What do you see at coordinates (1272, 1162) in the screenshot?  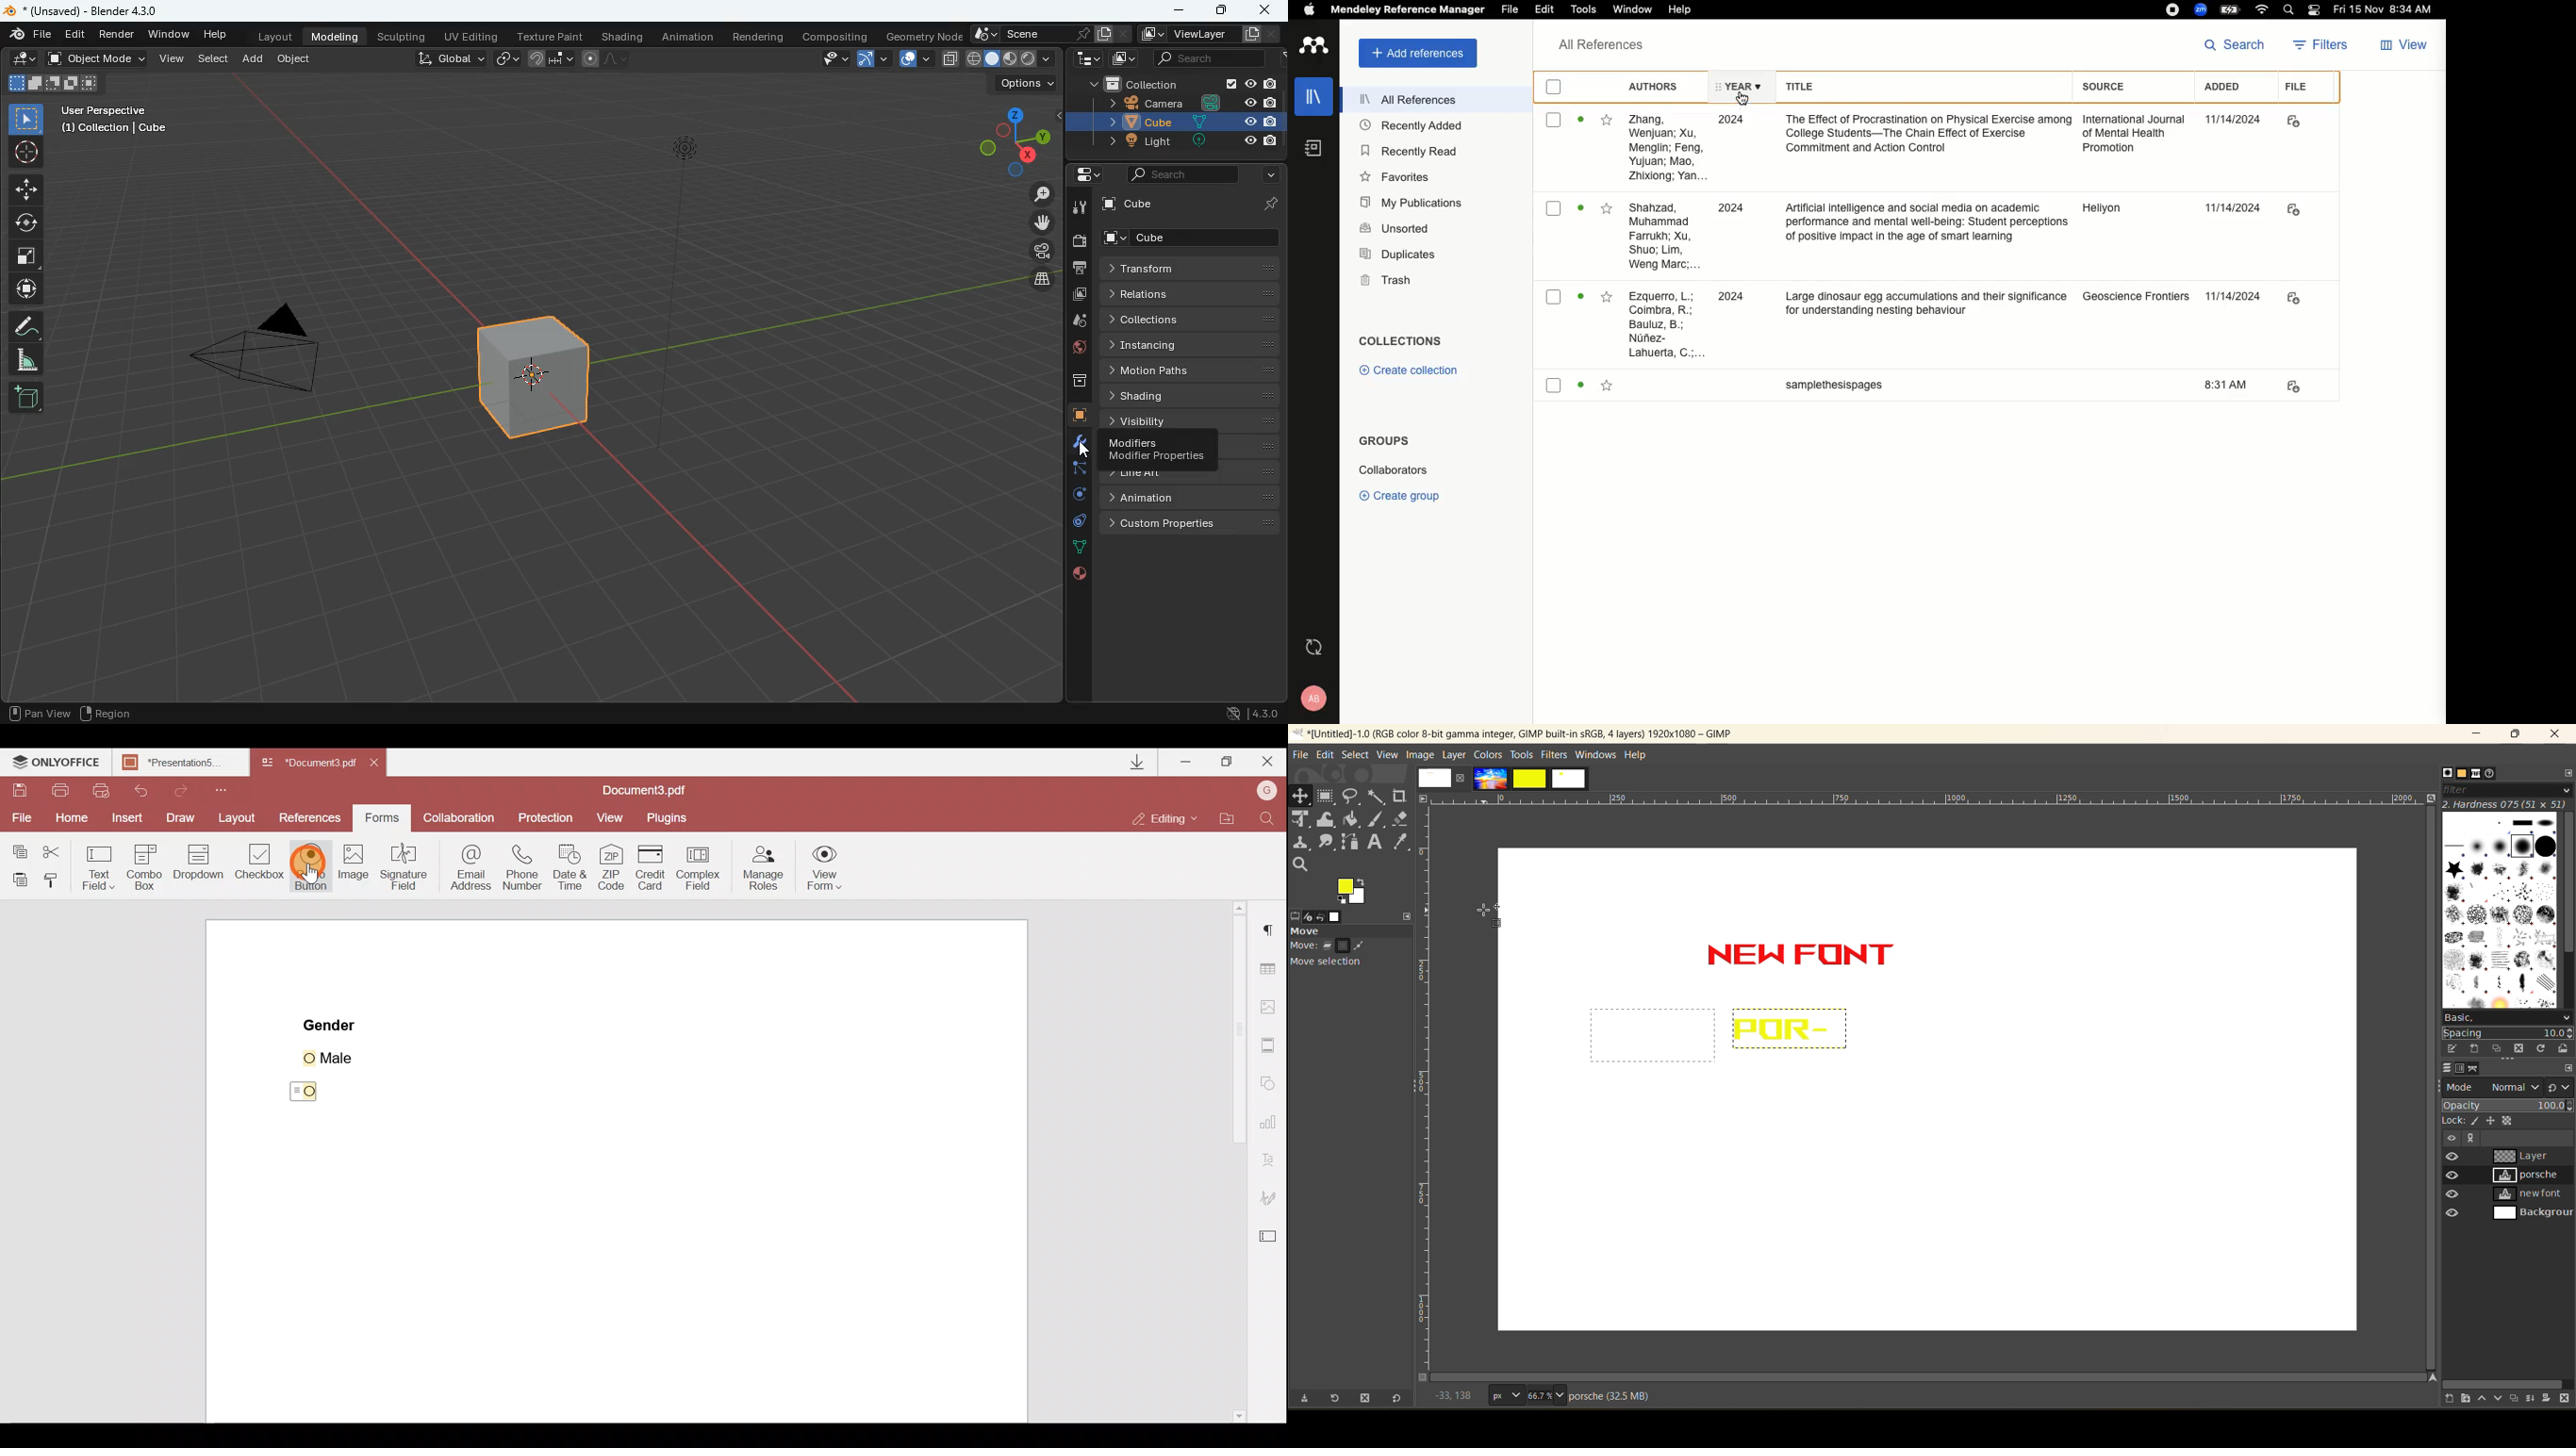 I see `Text Art settings` at bounding box center [1272, 1162].